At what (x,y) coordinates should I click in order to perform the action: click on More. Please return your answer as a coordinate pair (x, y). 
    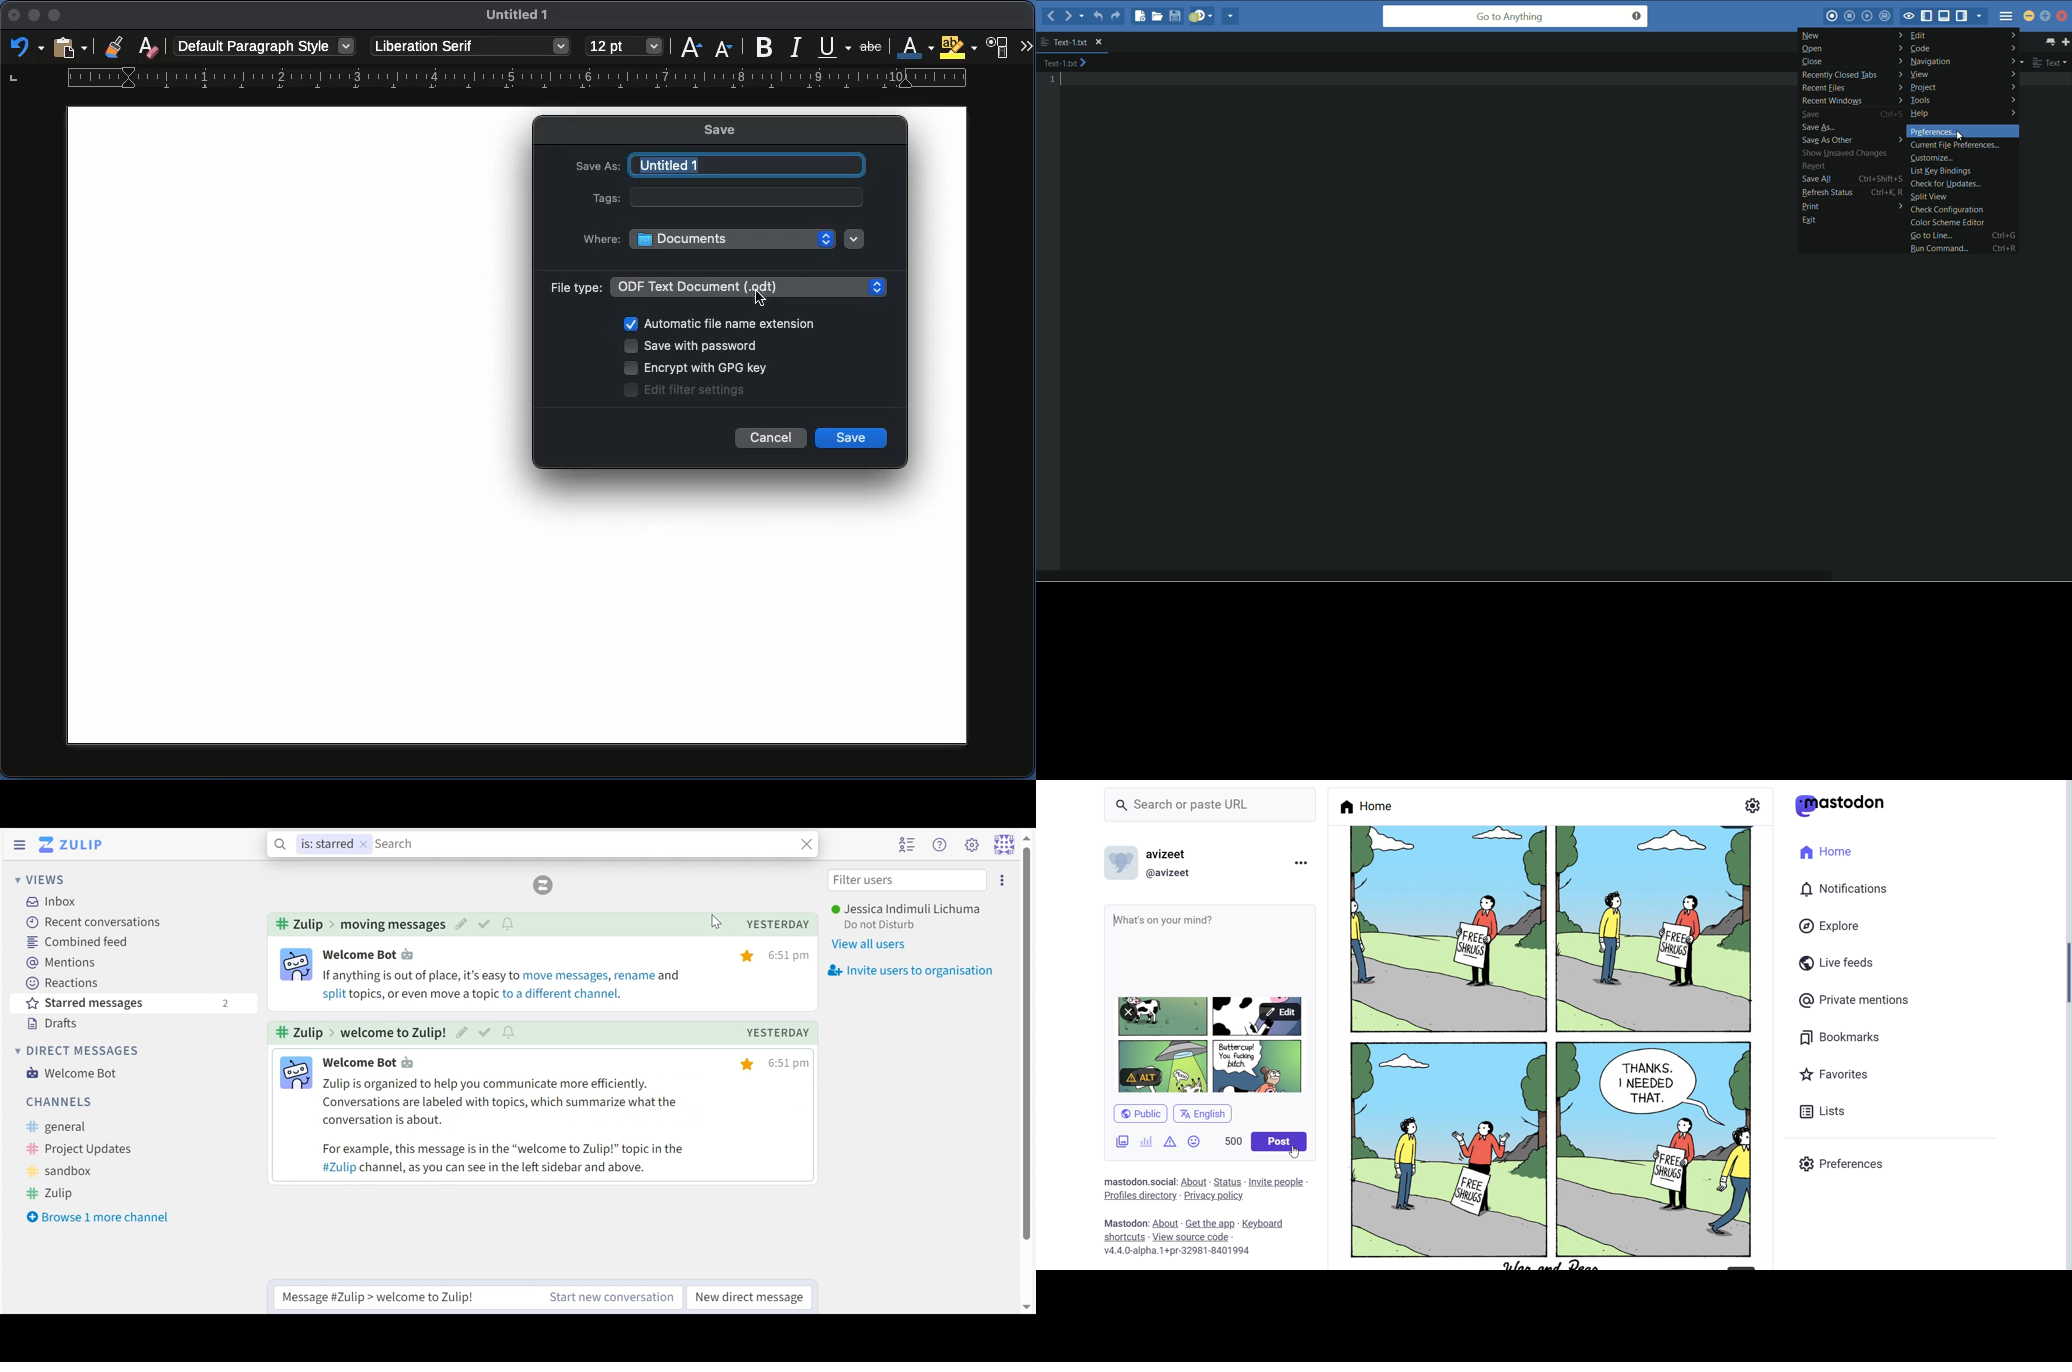
    Looking at the image, I should click on (1026, 47).